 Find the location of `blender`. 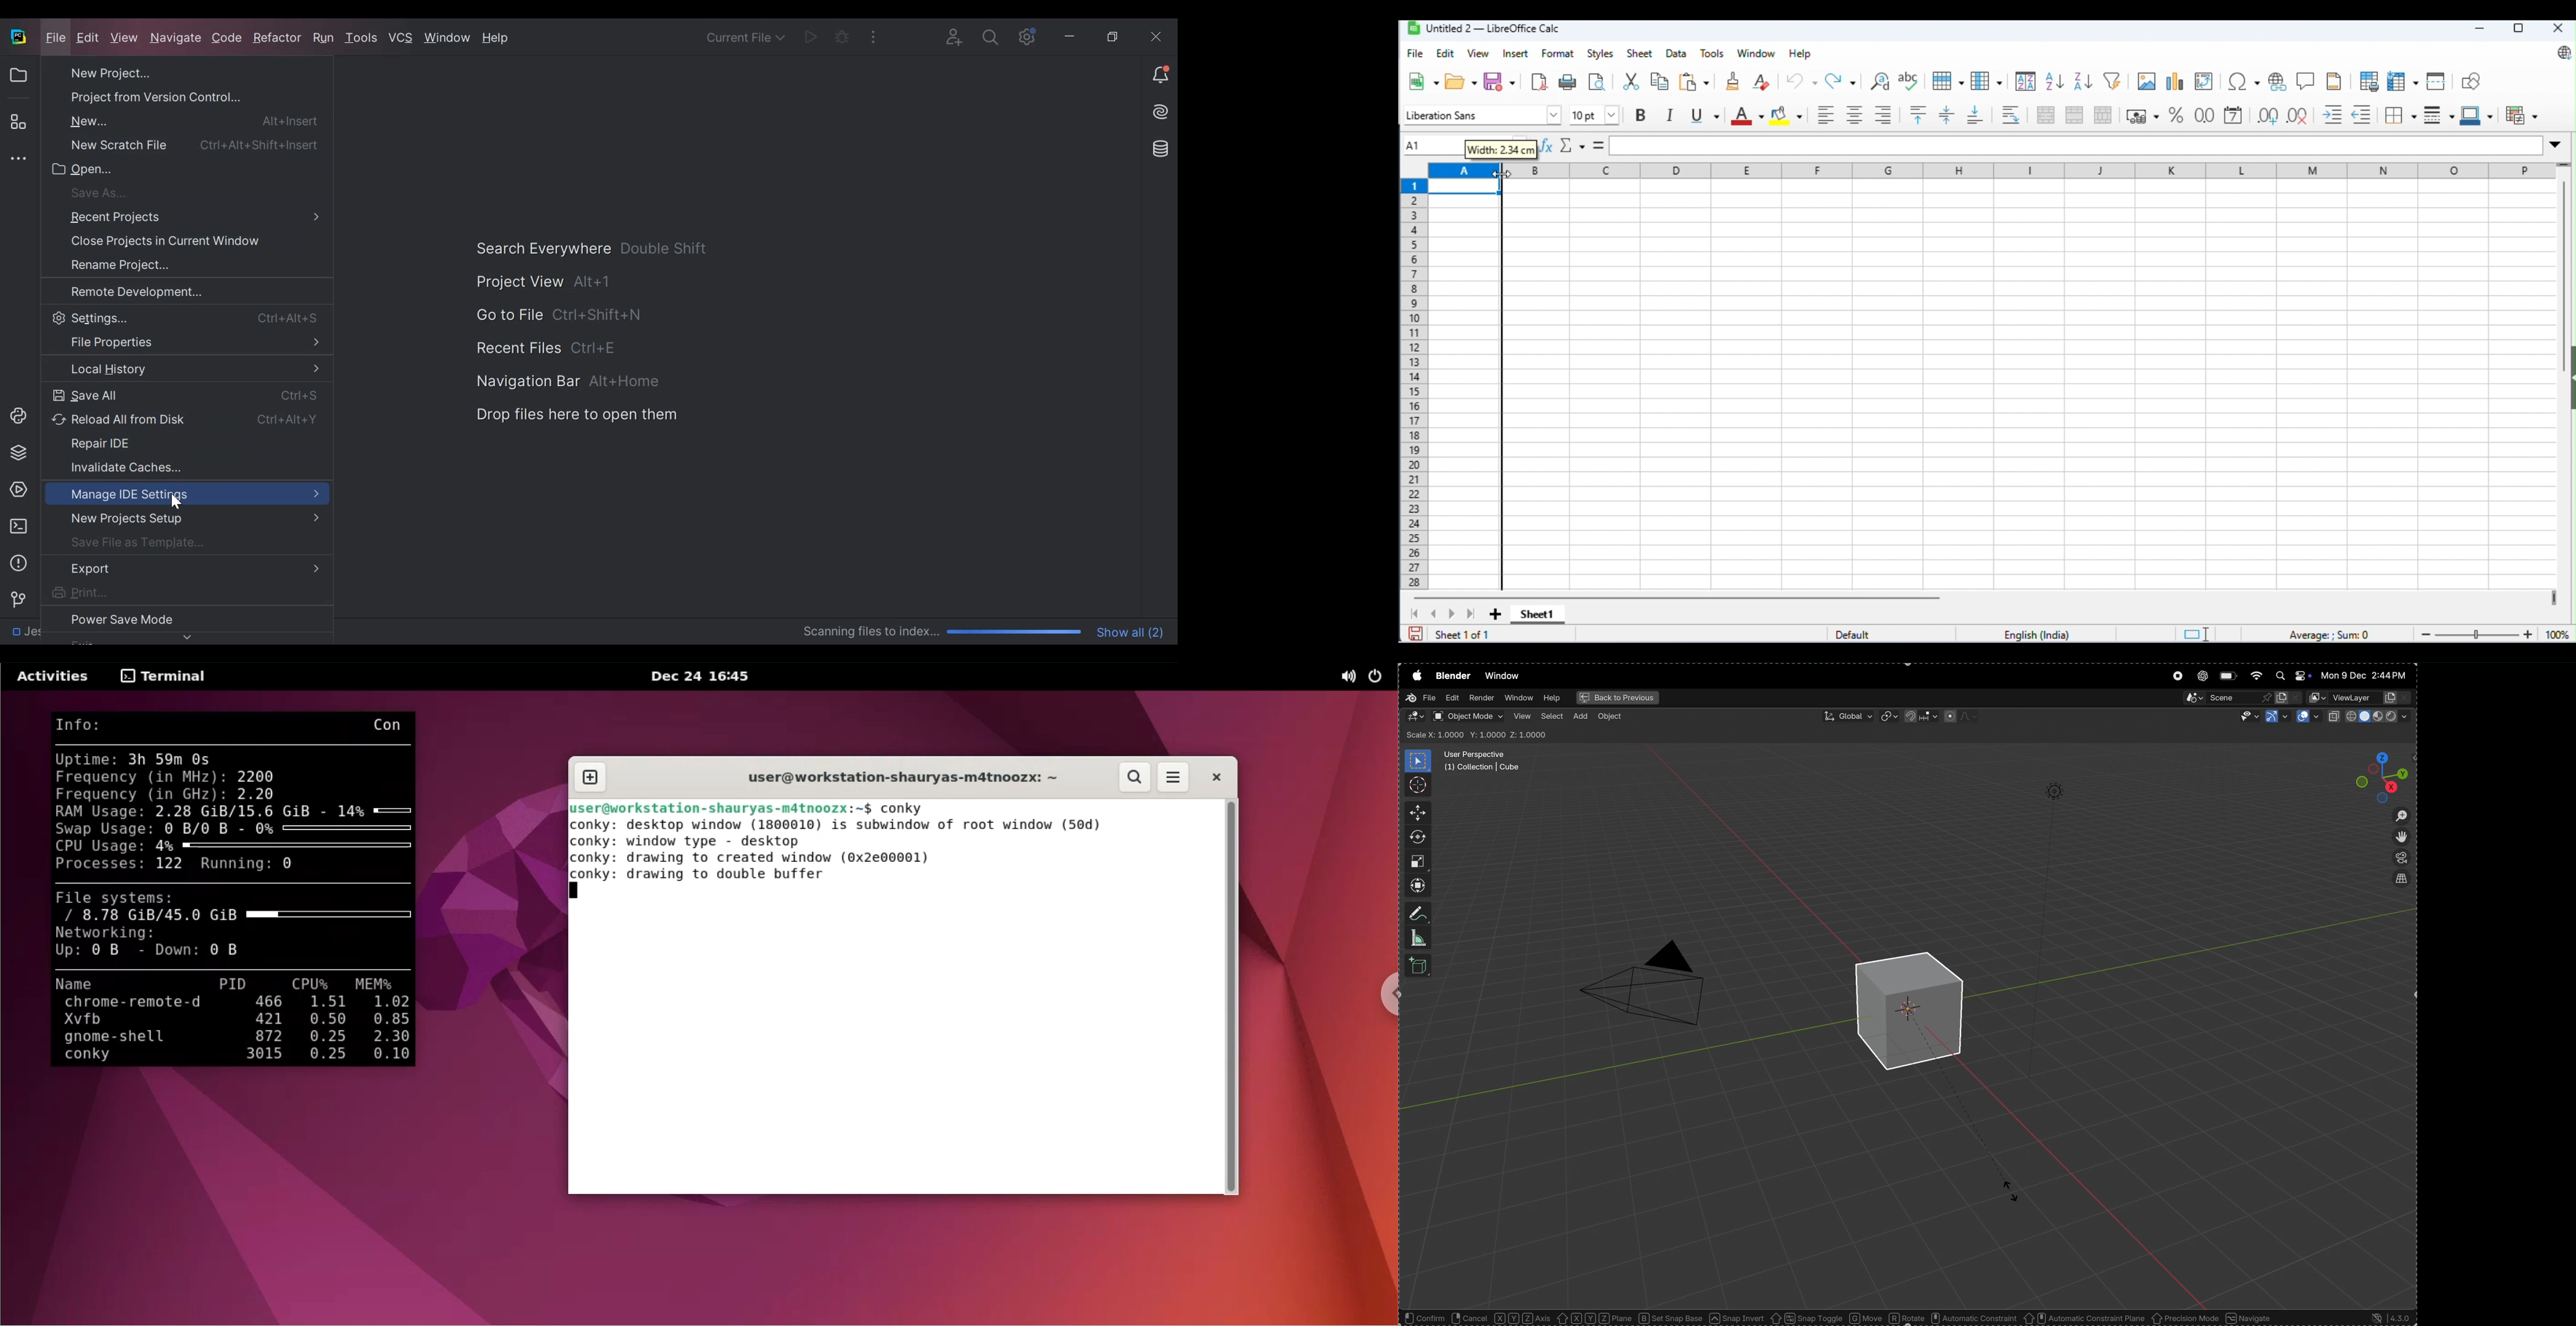

blender is located at coordinates (1452, 678).